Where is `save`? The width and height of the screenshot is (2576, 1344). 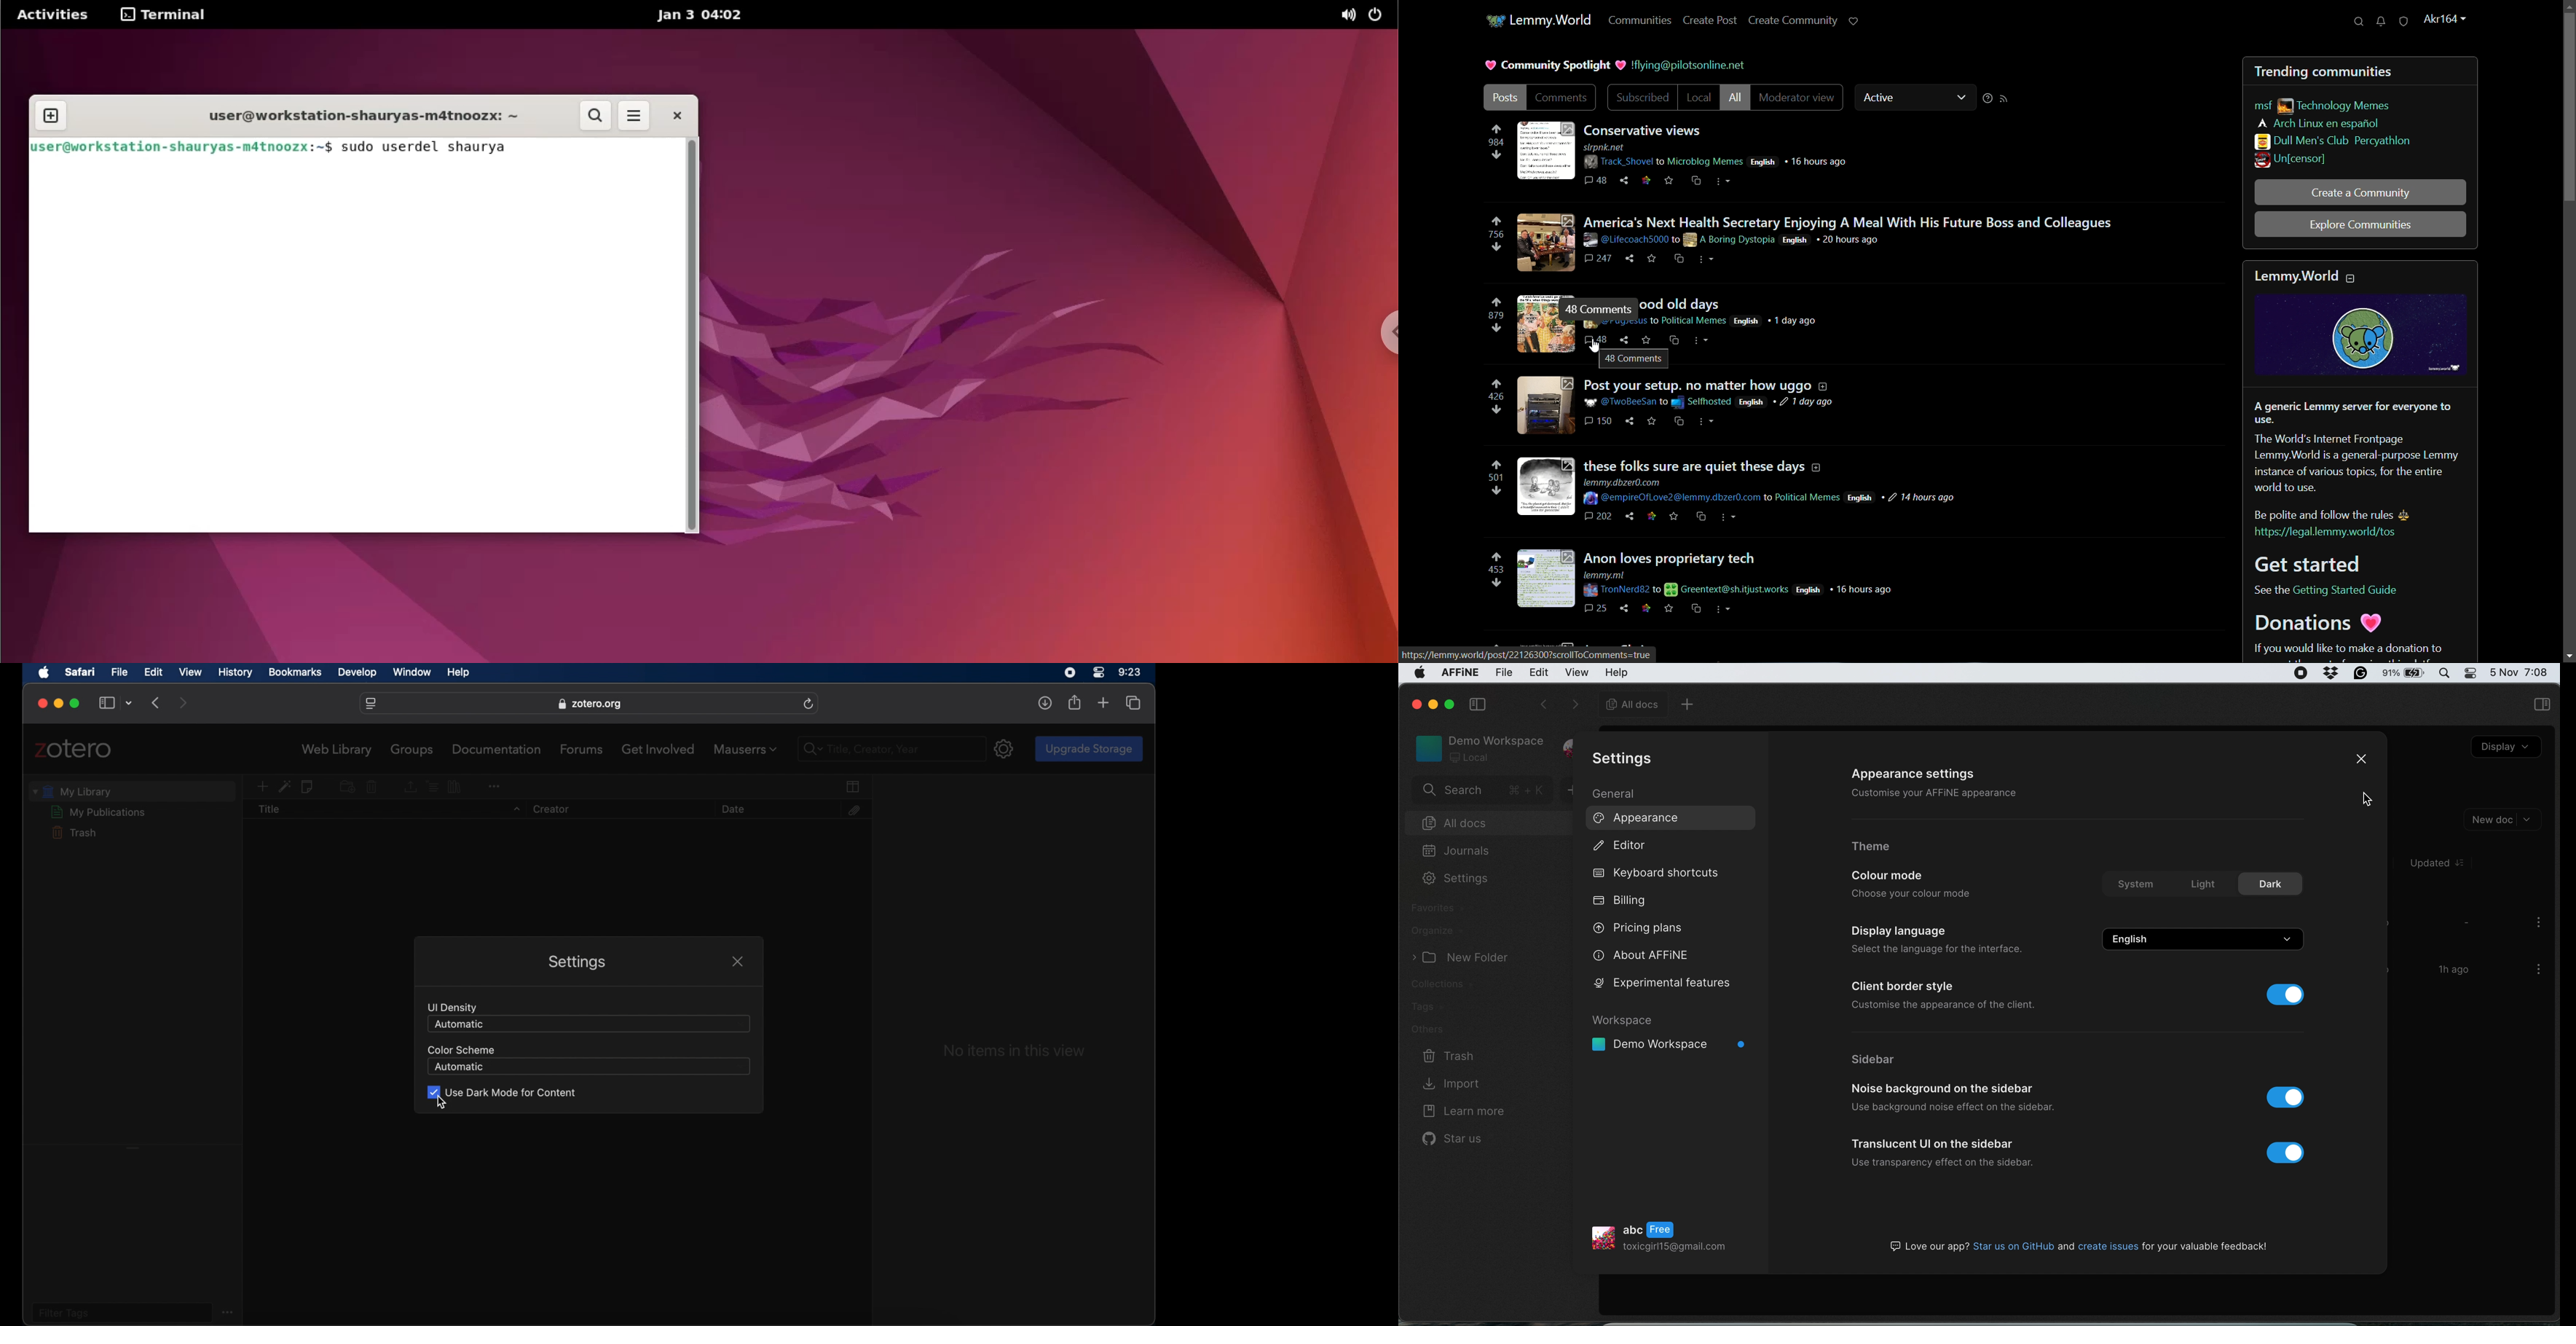 save is located at coordinates (1644, 339).